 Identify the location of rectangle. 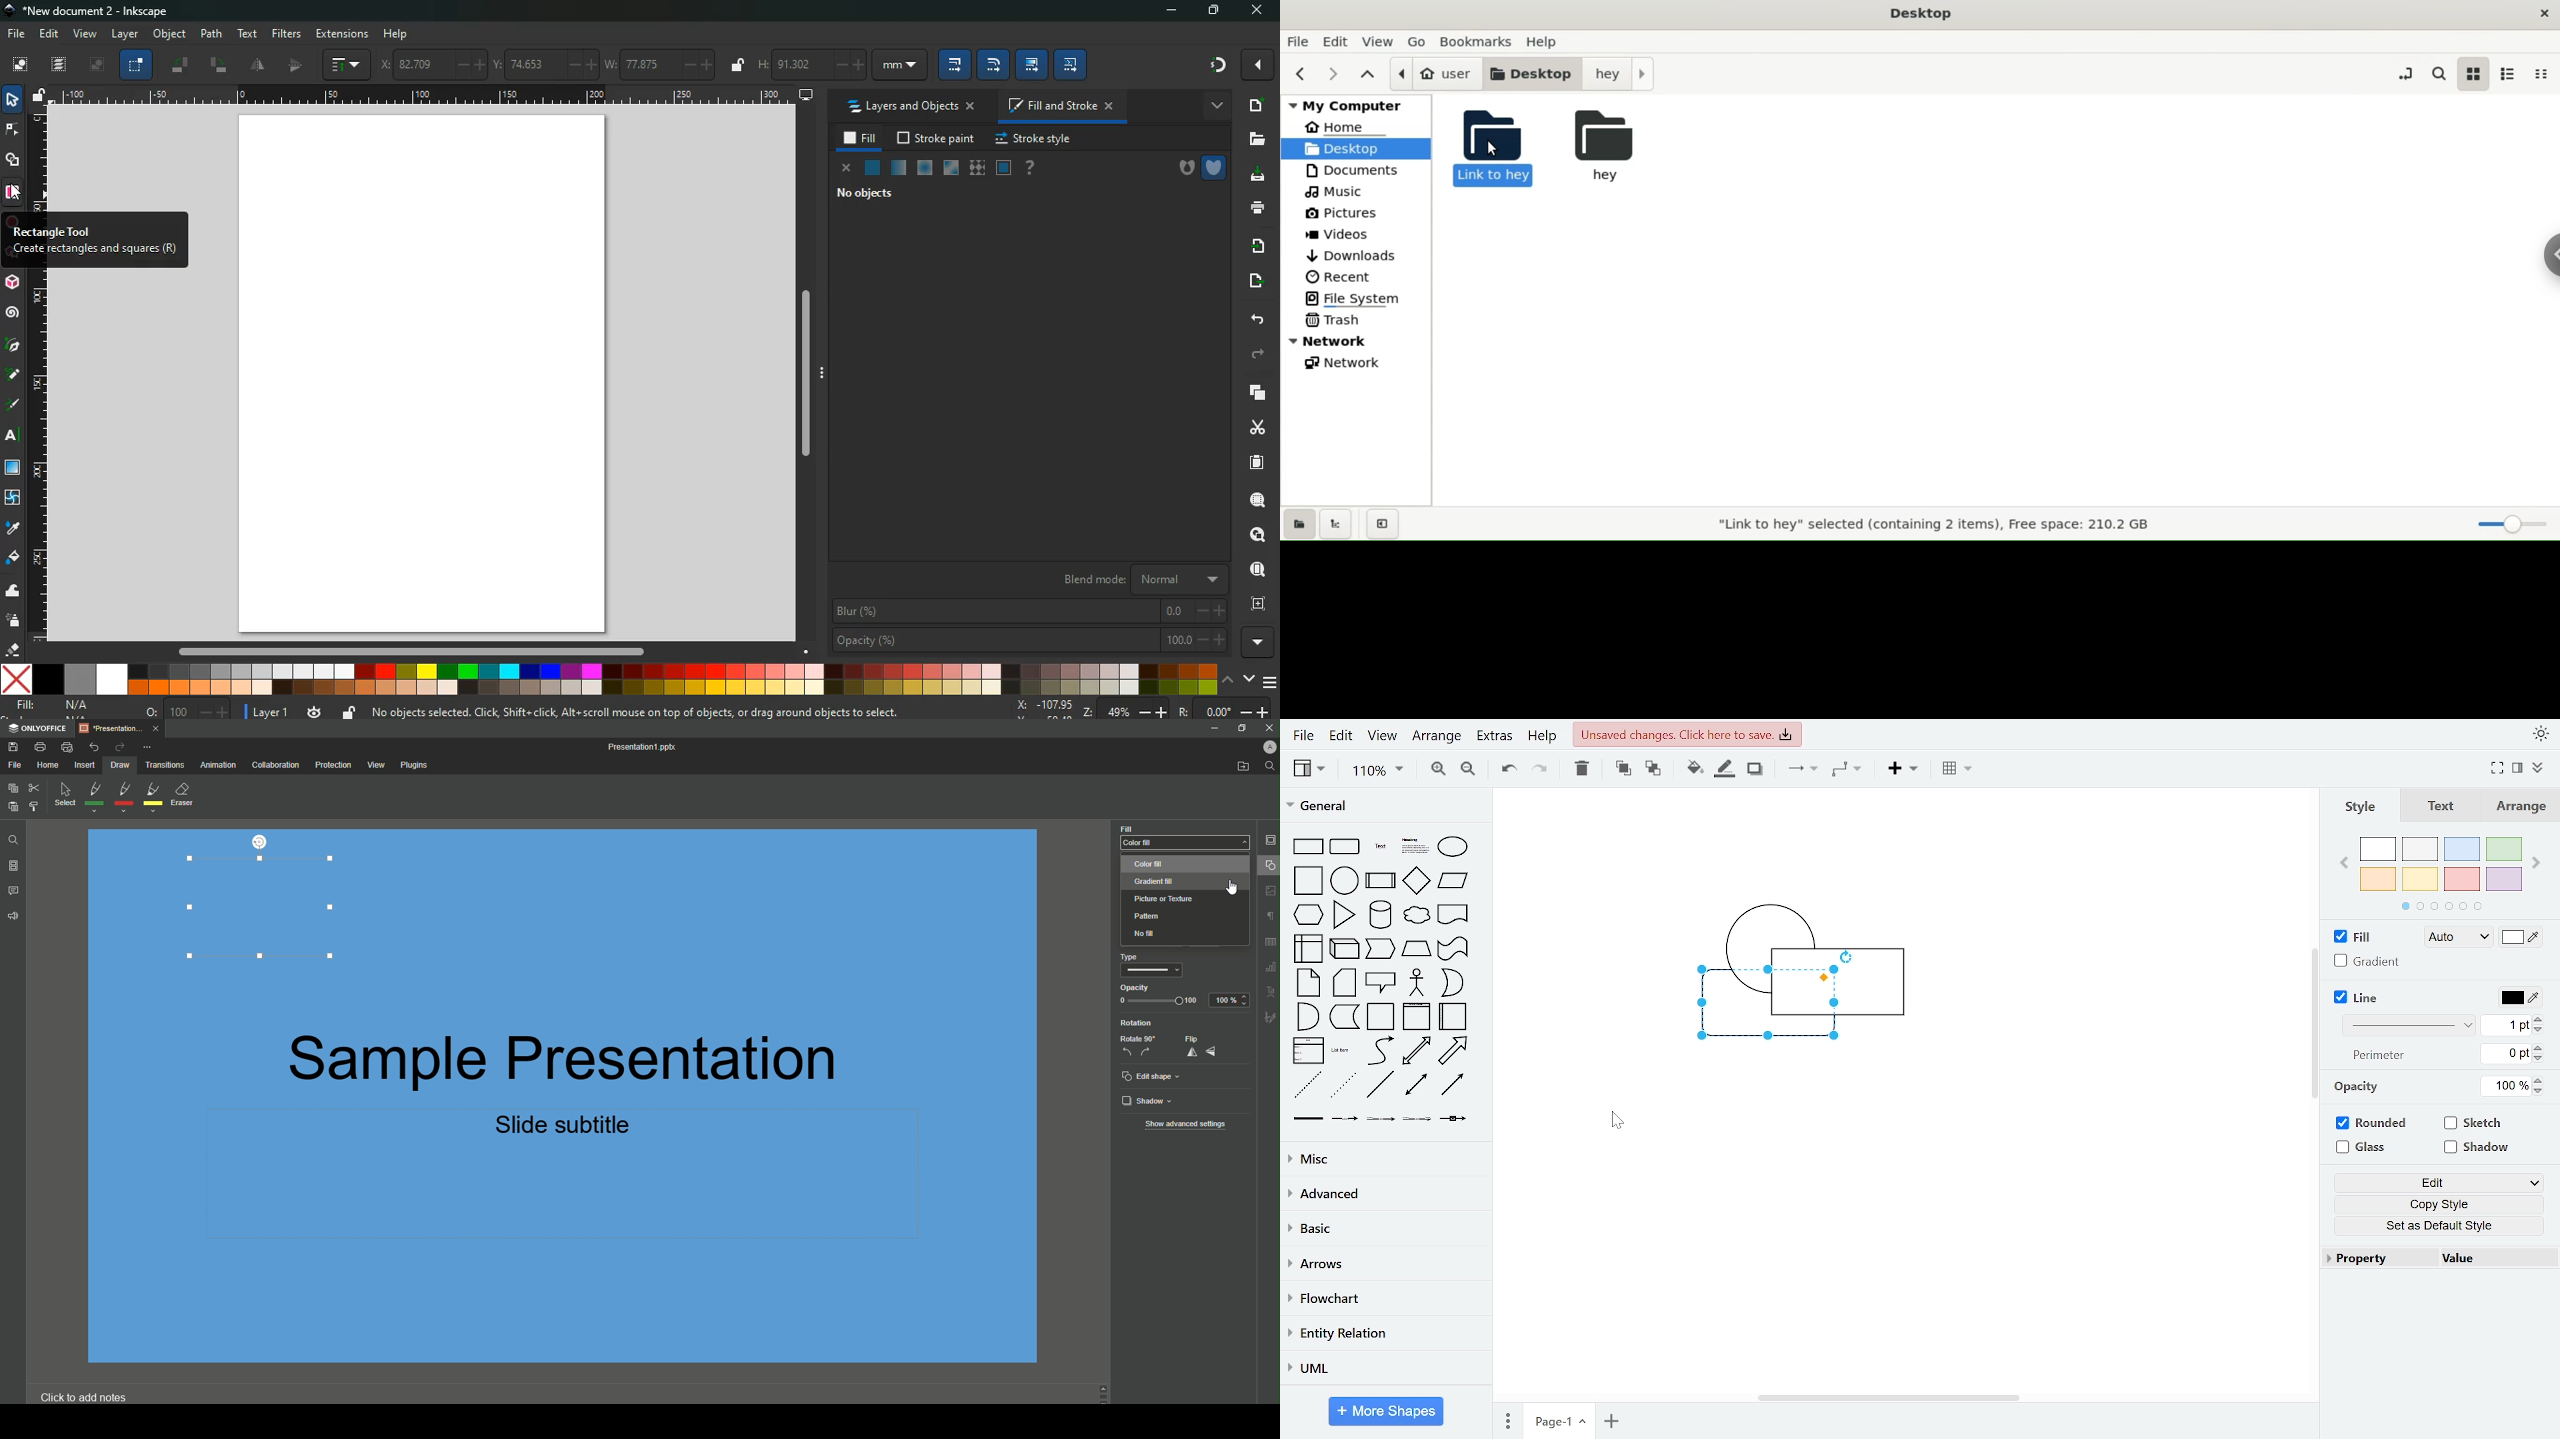
(14, 193).